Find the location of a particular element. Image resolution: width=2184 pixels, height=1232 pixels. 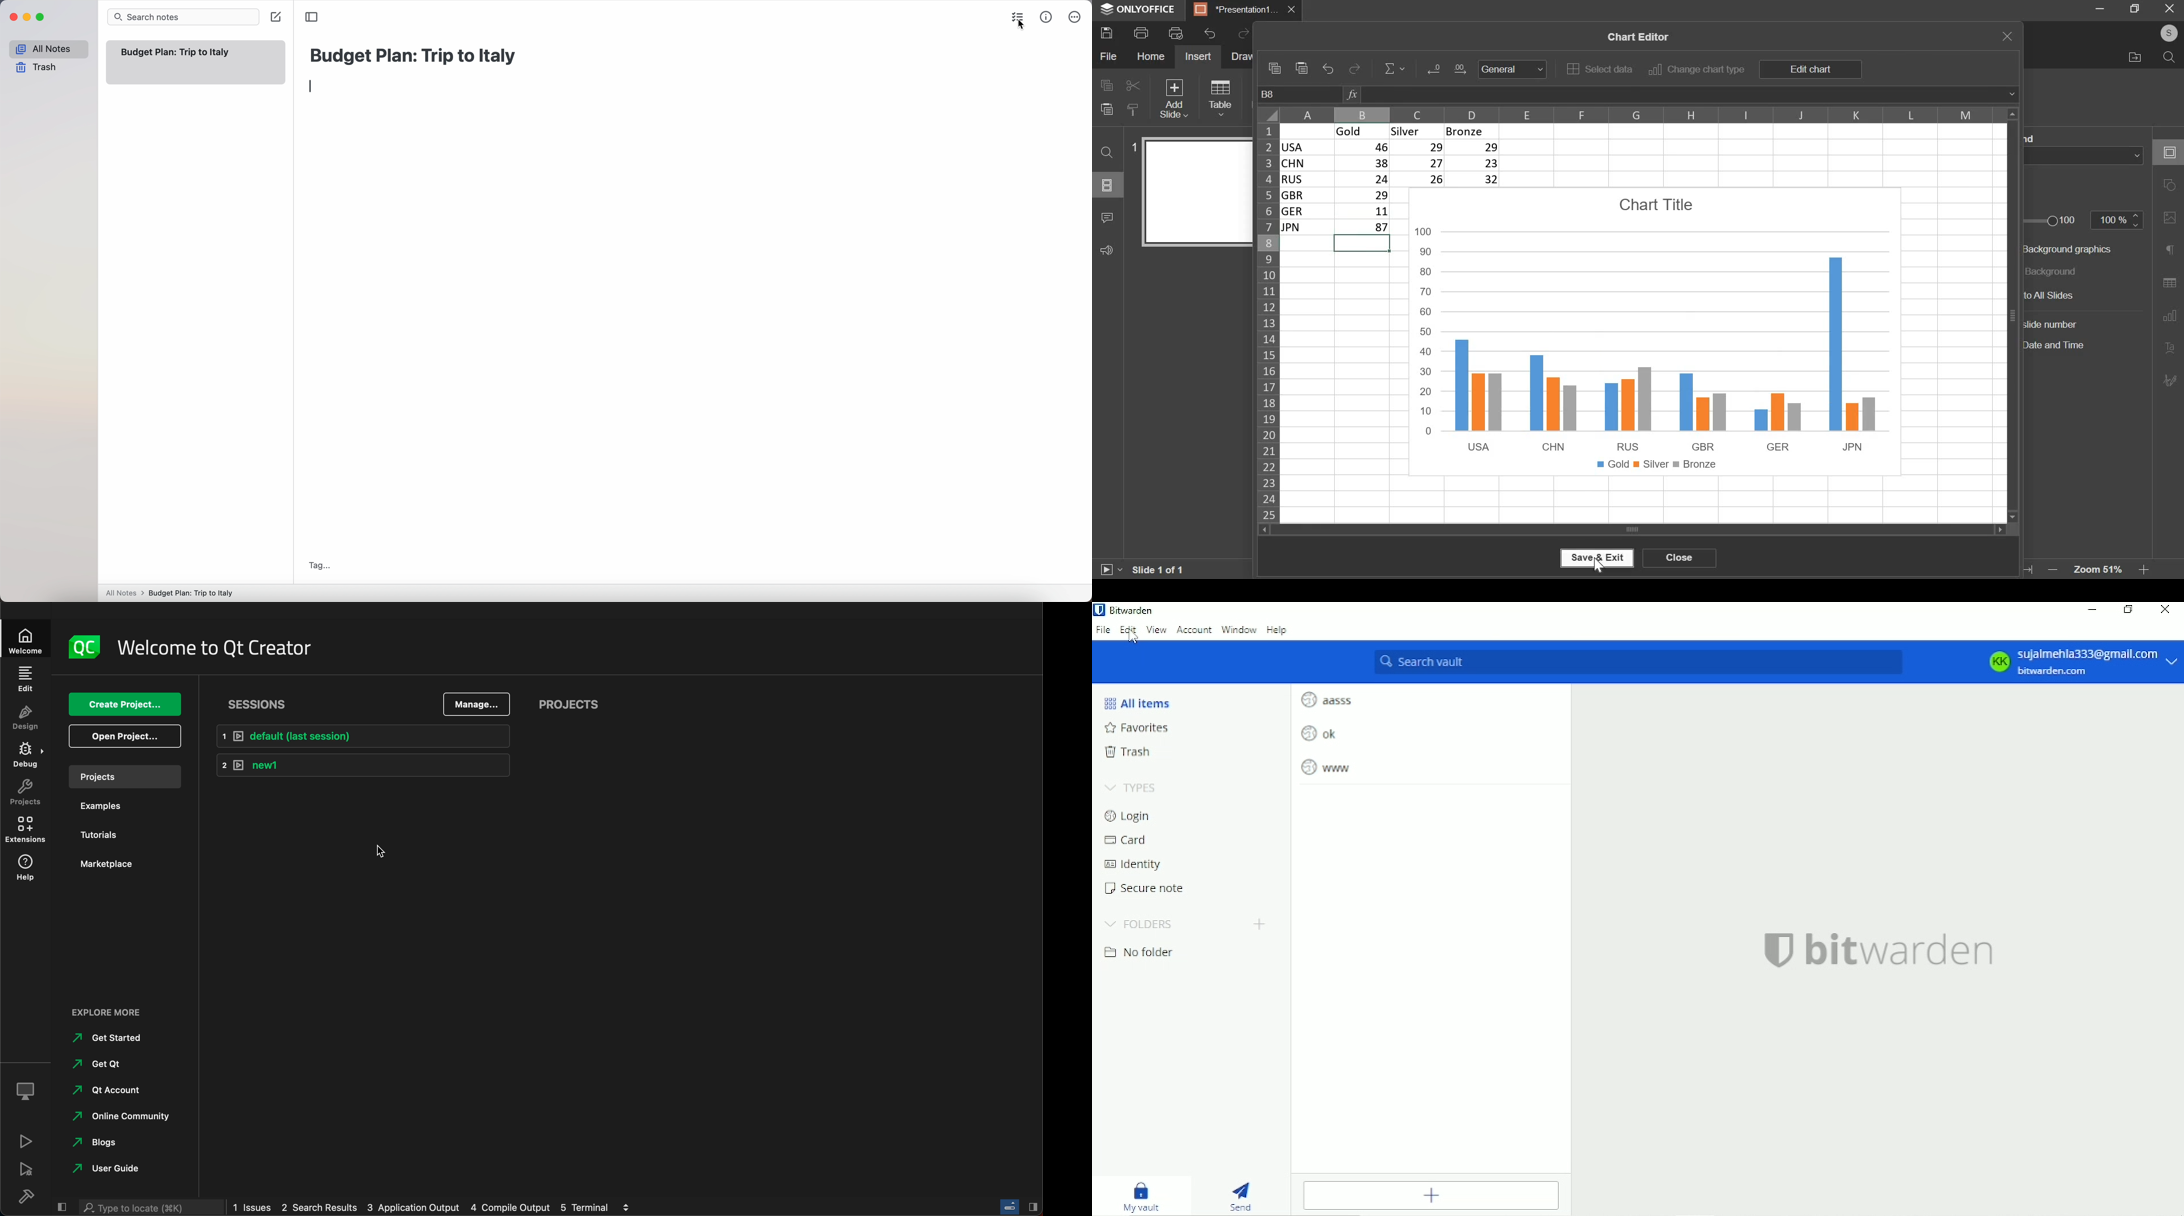

copy is located at coordinates (1106, 86).